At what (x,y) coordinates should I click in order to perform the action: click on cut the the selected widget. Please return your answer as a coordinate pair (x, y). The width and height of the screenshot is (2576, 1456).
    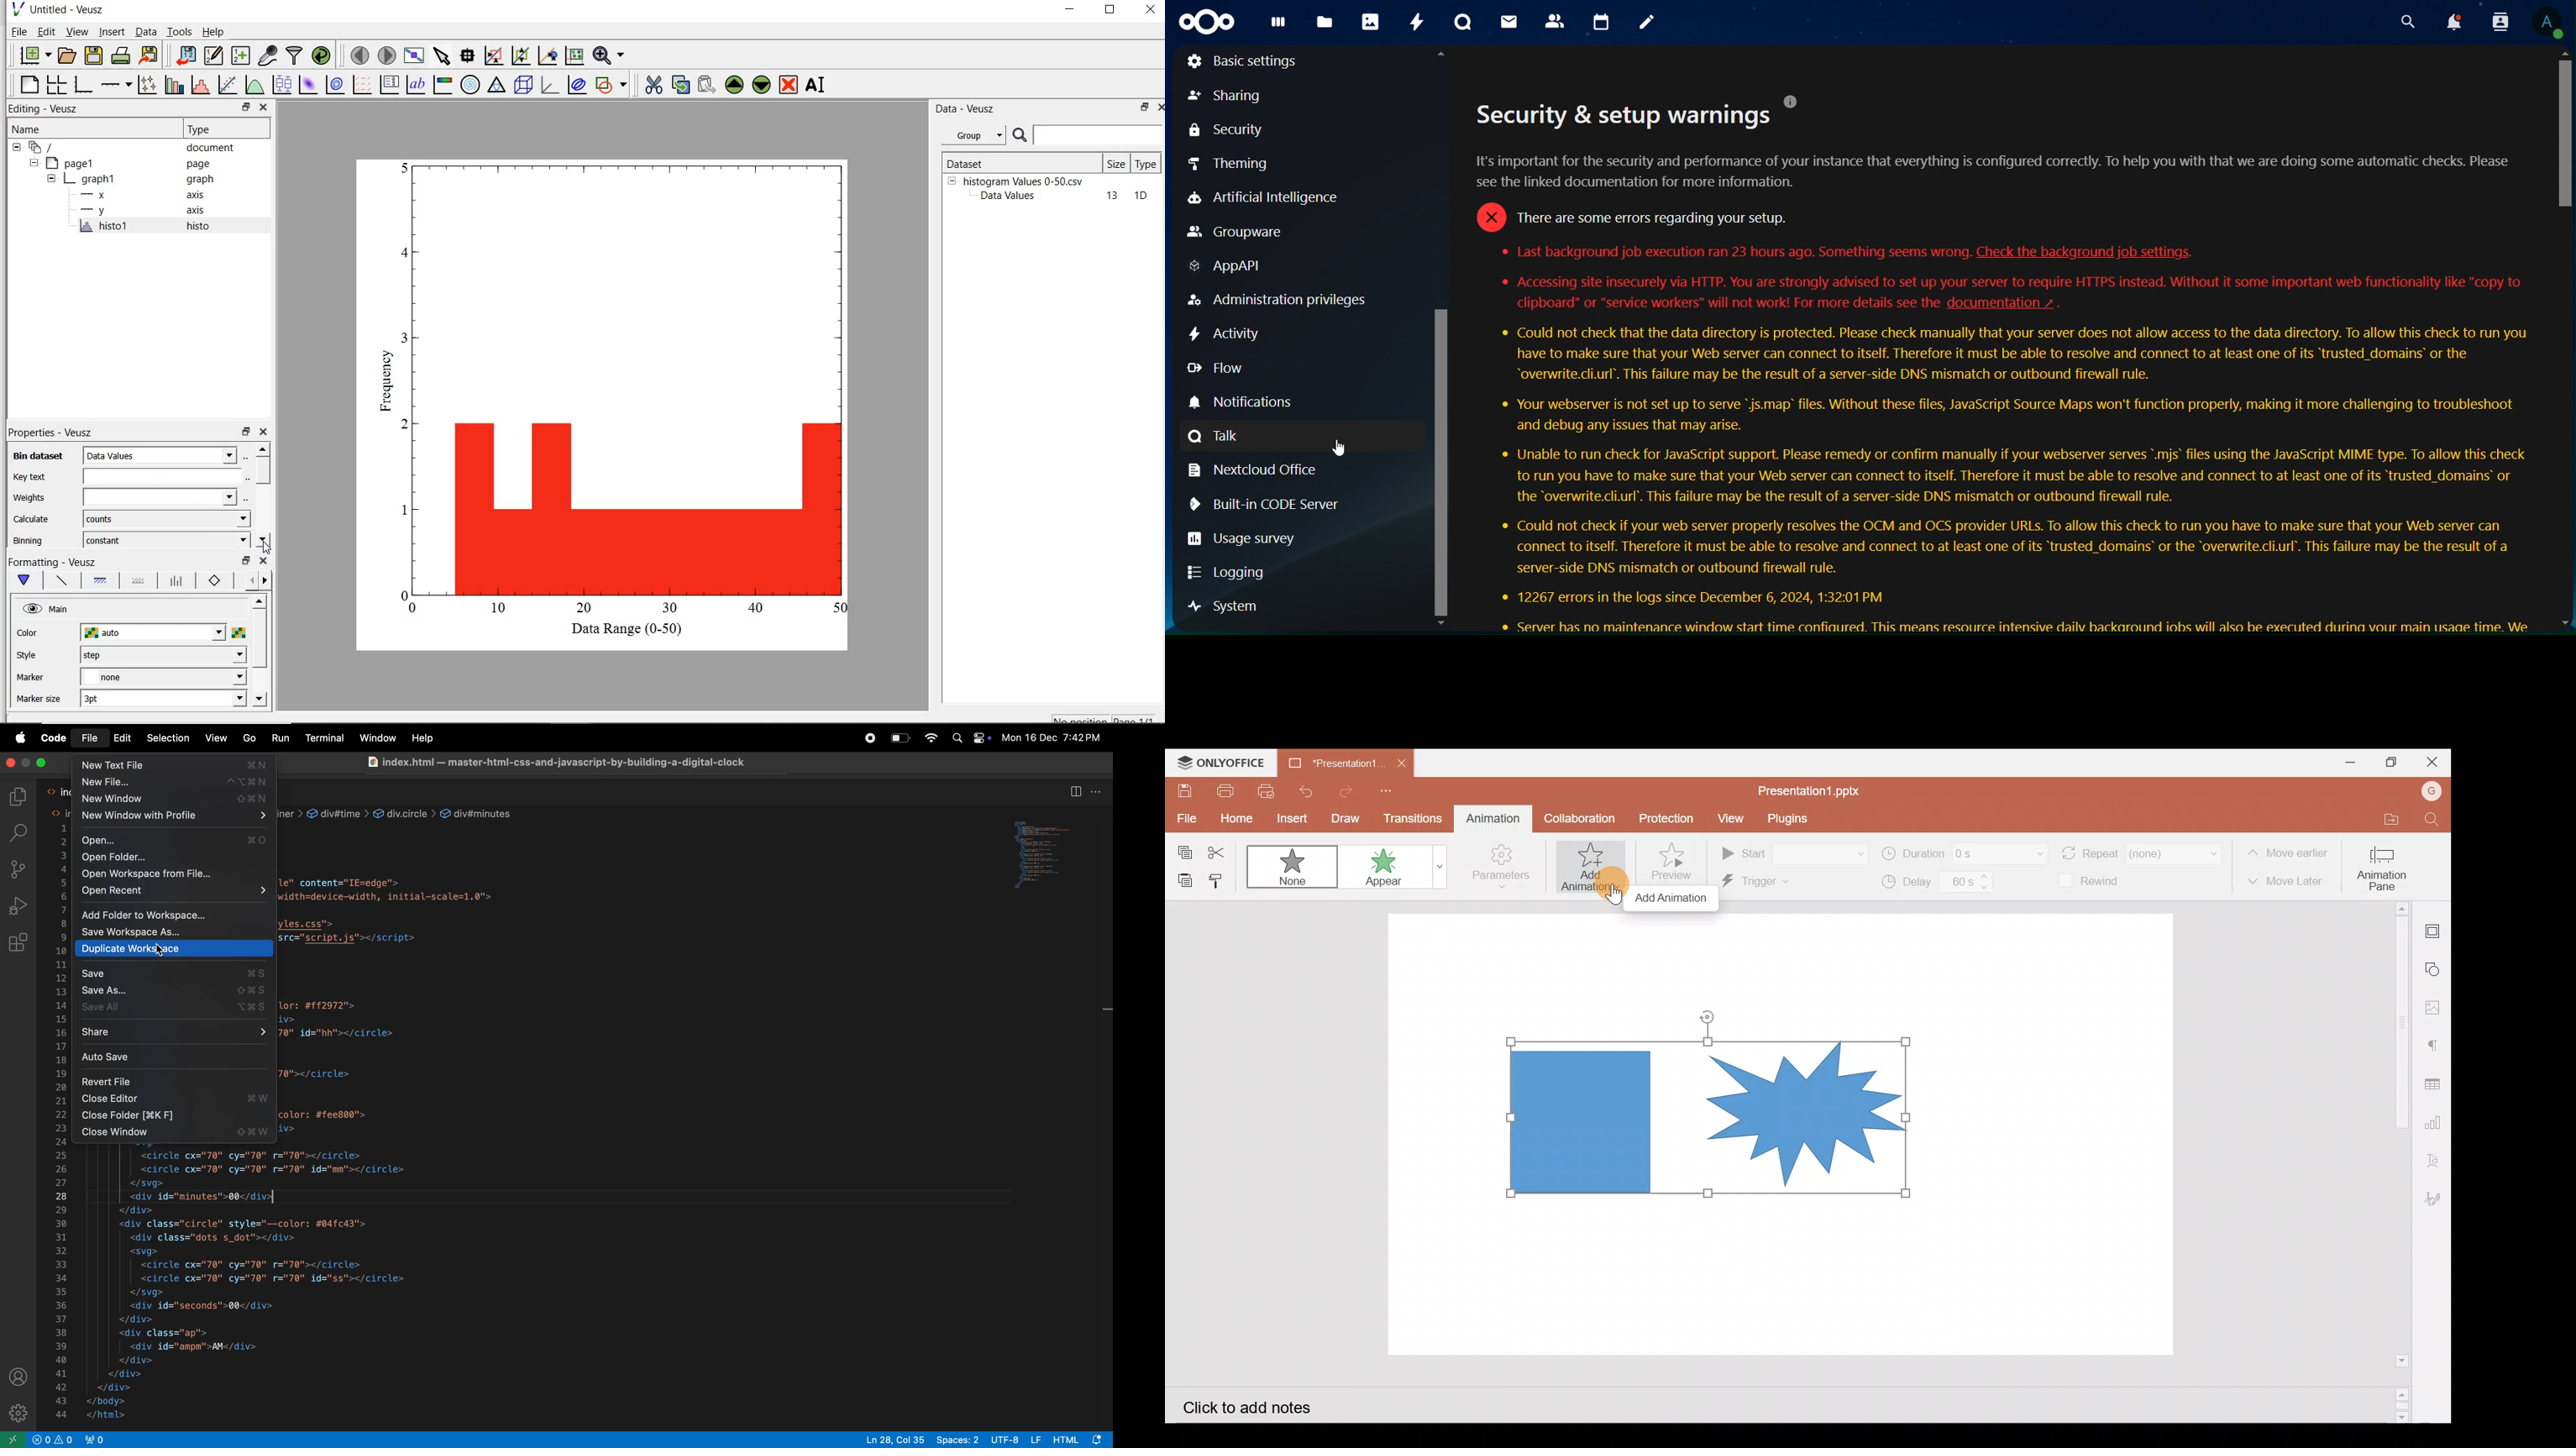
    Looking at the image, I should click on (652, 87).